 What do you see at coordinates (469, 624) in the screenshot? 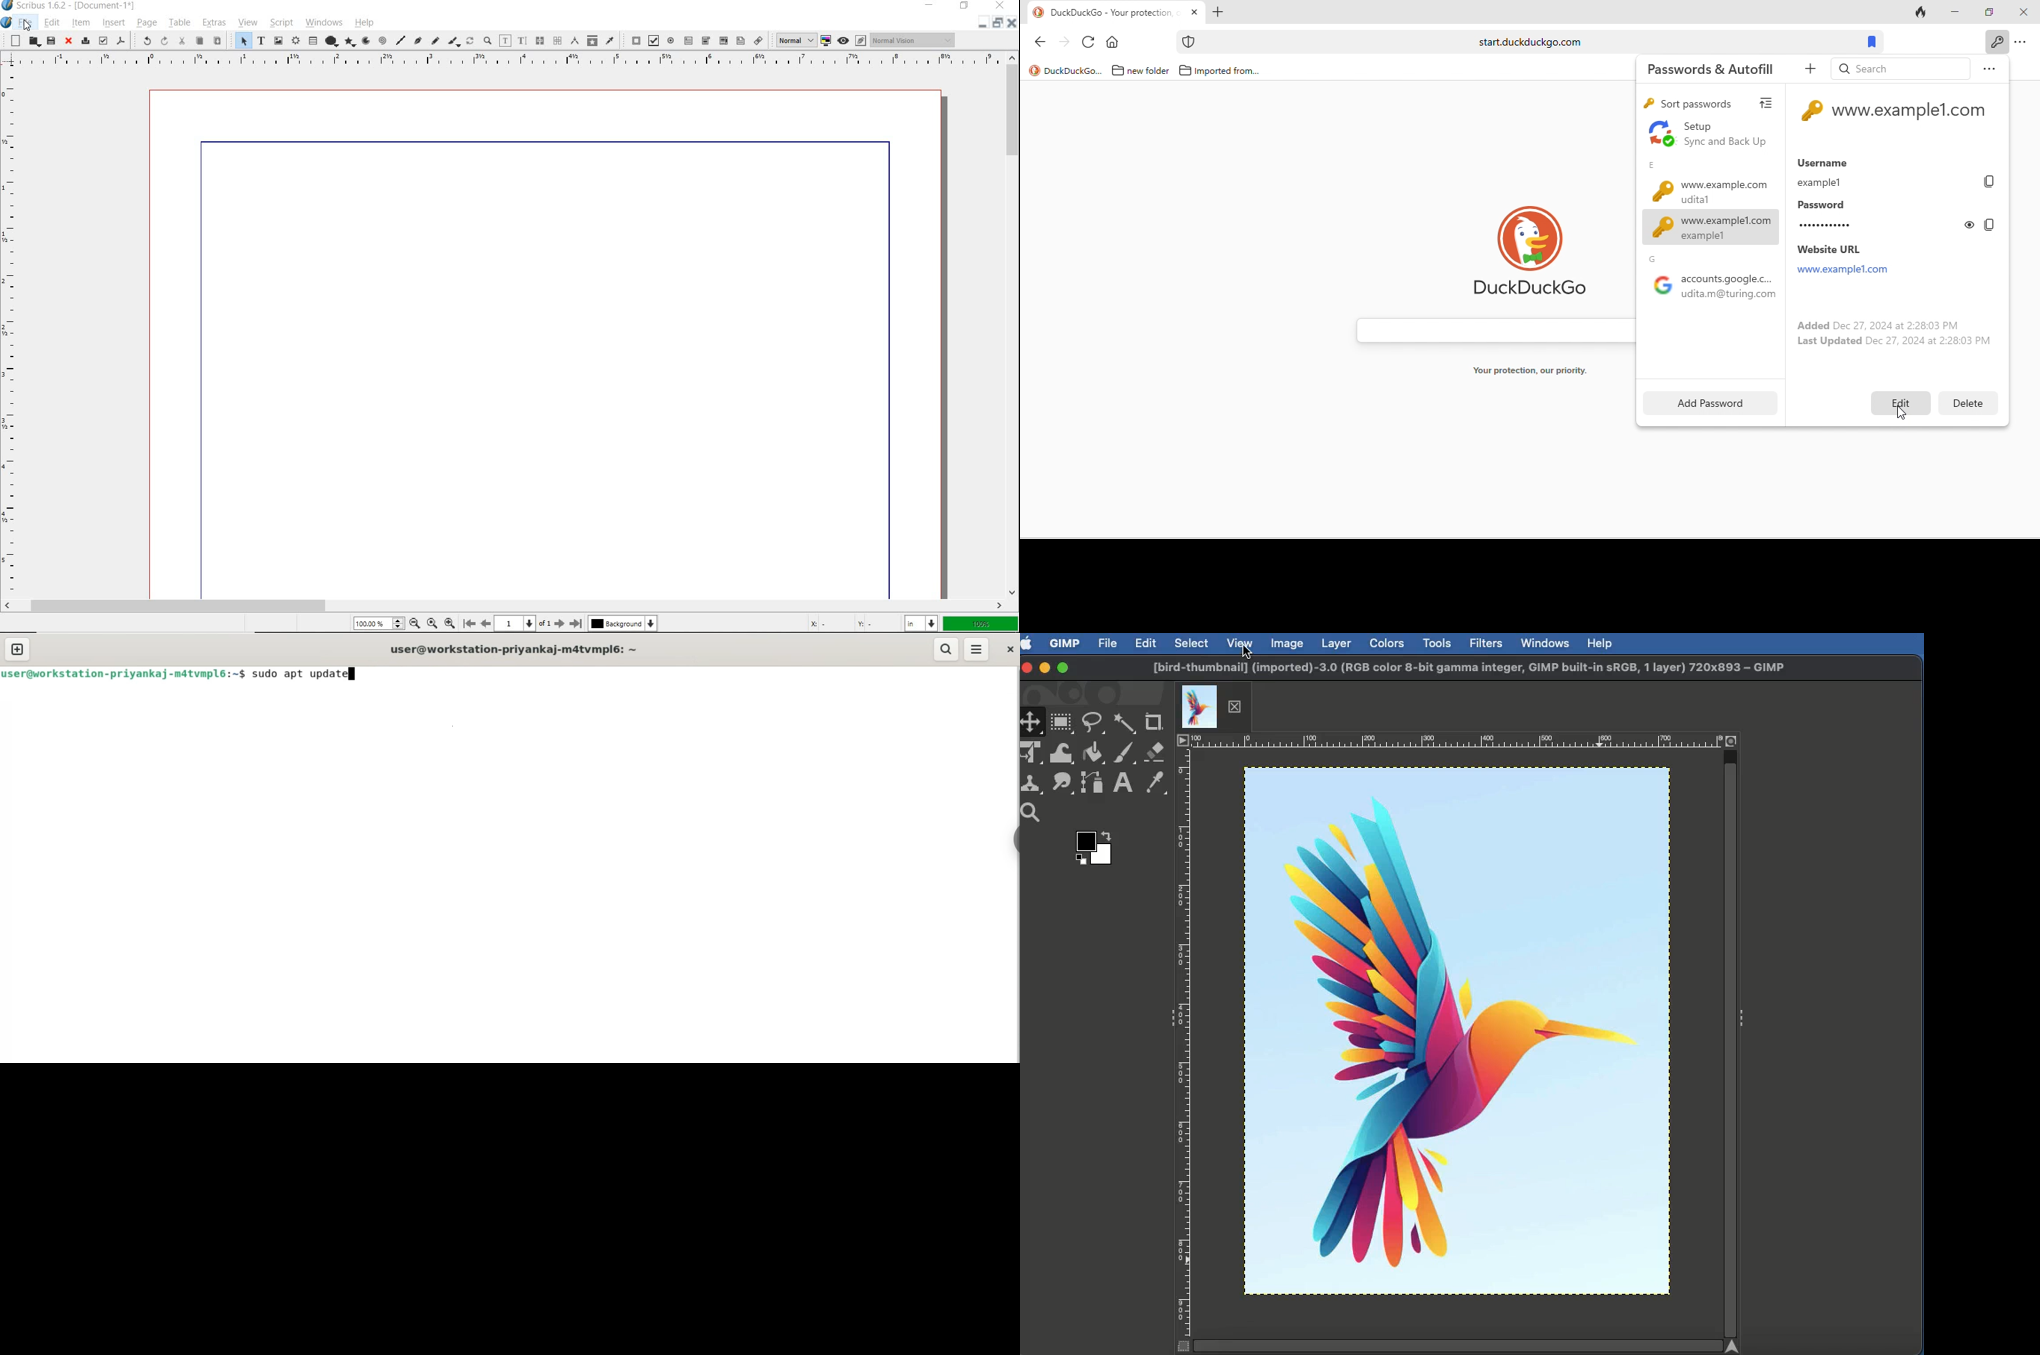
I see `First Page` at bounding box center [469, 624].